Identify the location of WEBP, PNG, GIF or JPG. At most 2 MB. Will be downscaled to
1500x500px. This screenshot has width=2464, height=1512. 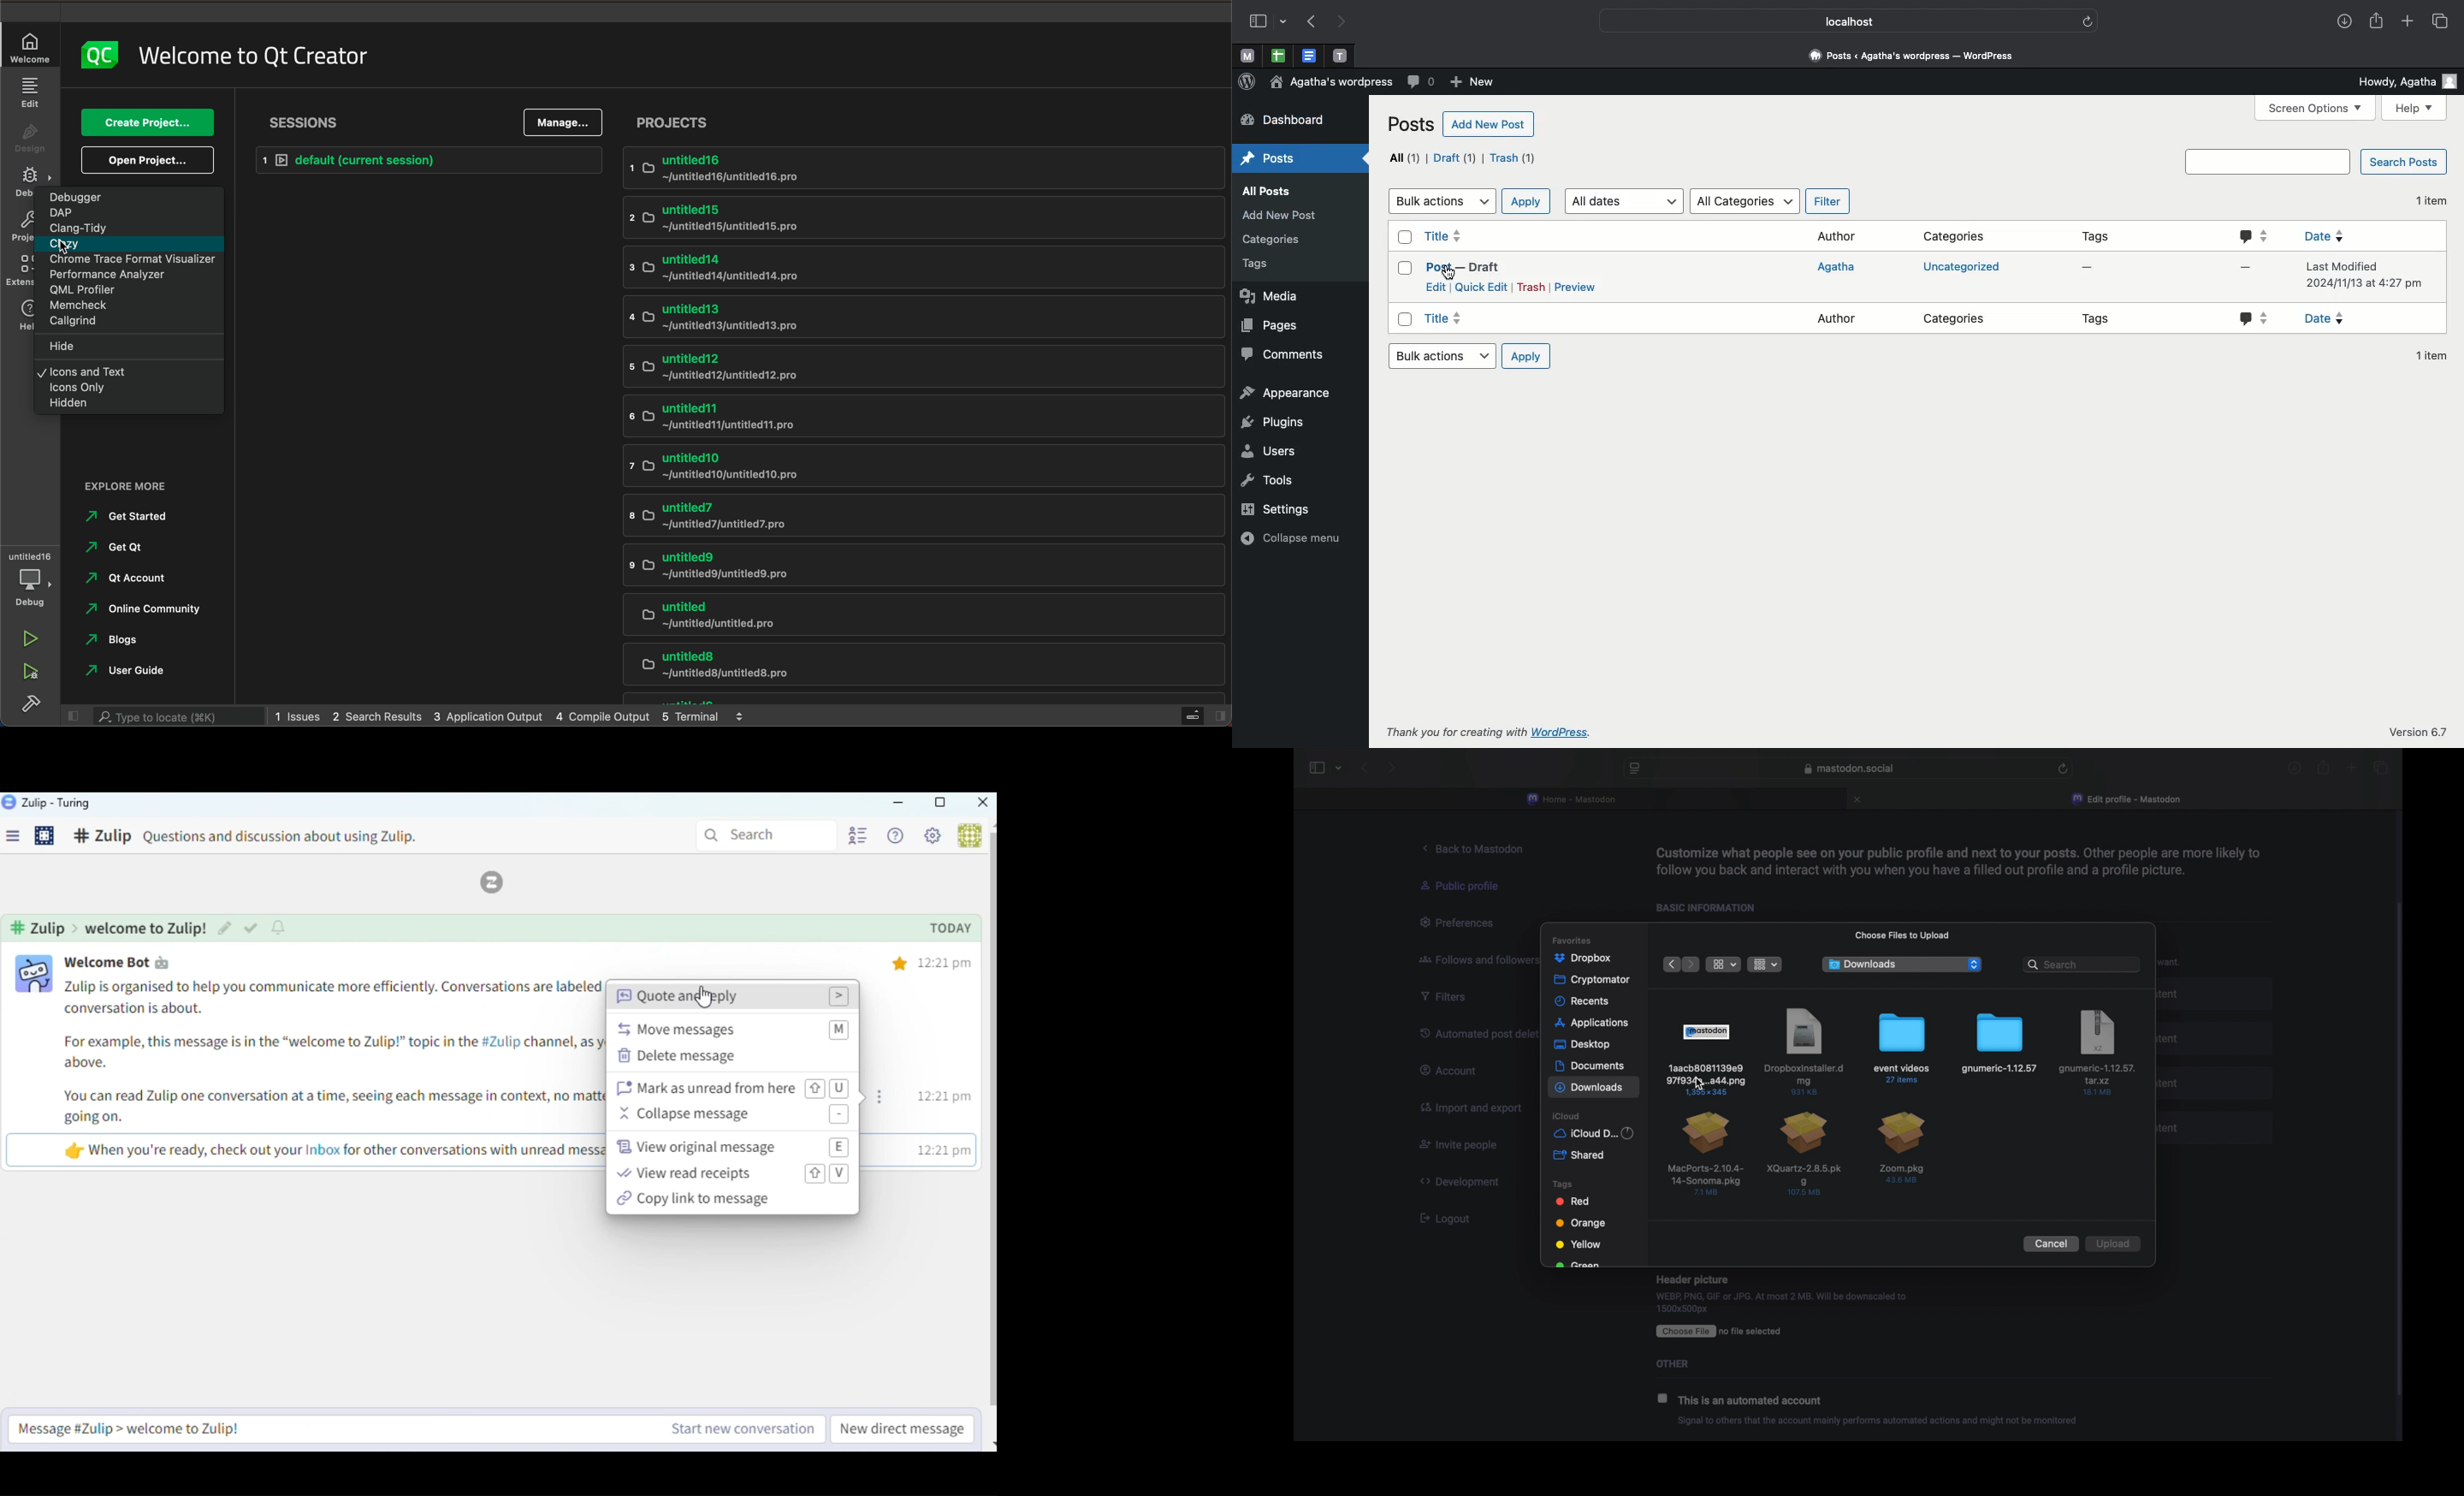
(1782, 1303).